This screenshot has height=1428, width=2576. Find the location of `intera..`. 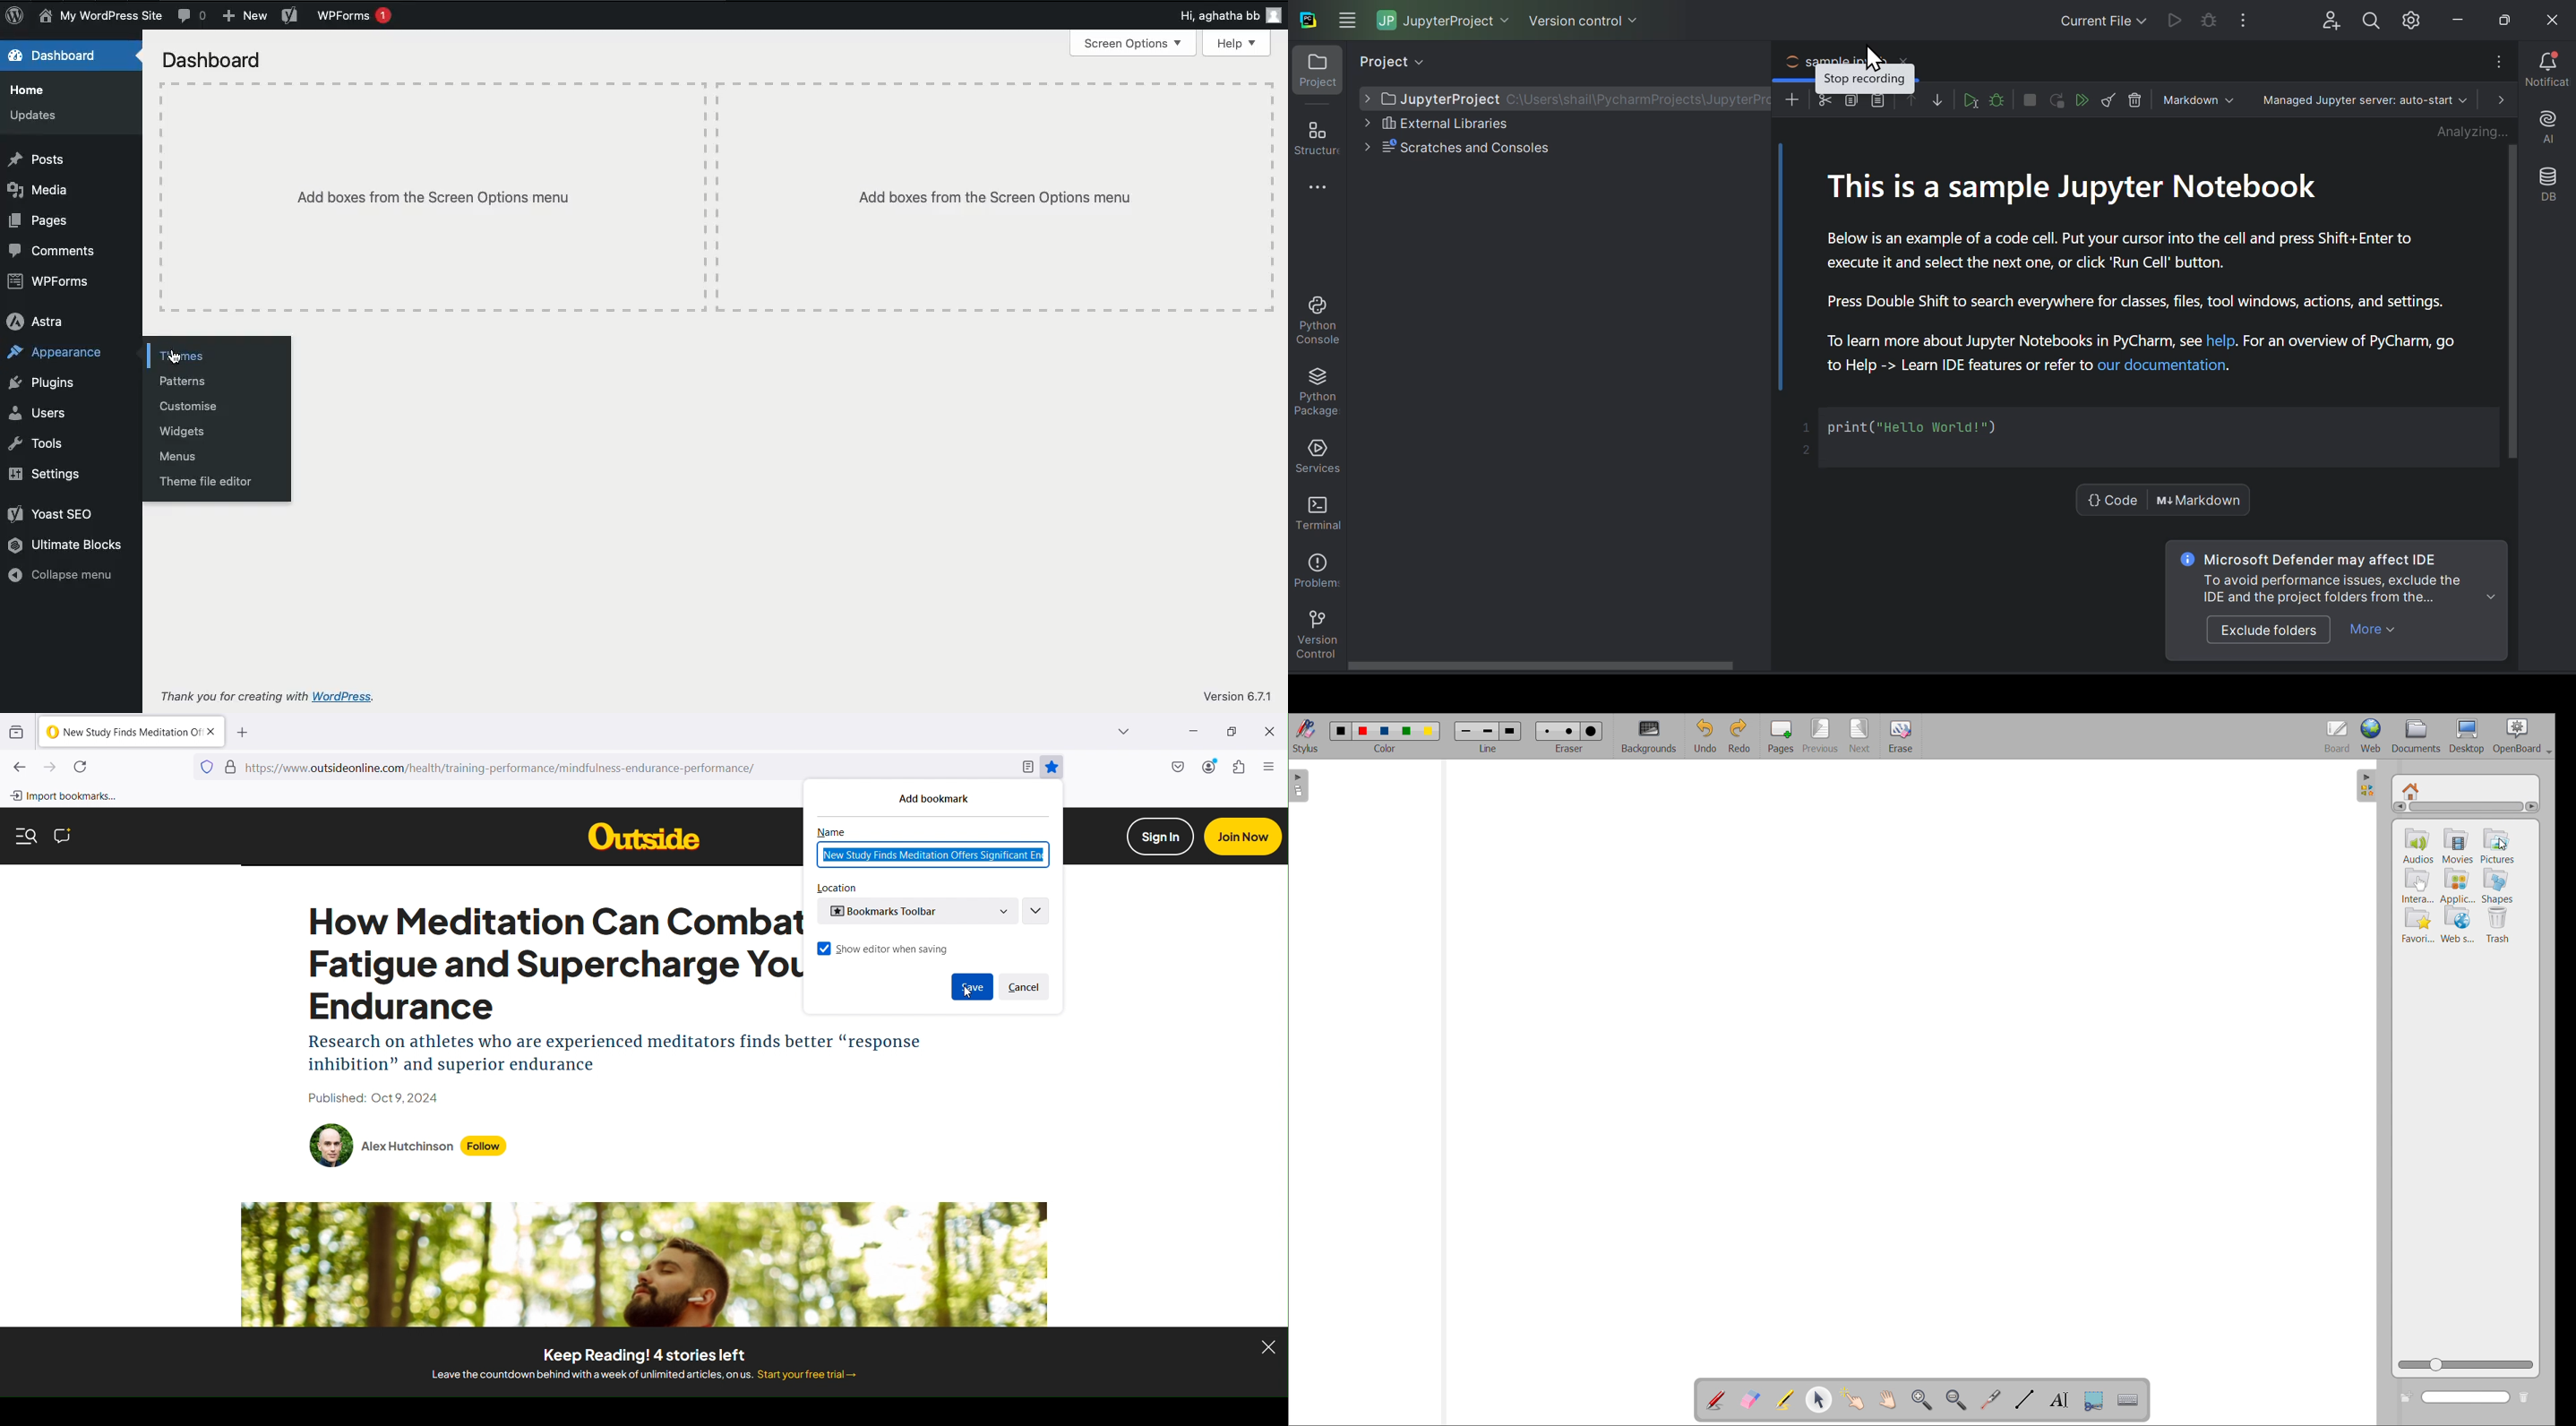

intera.. is located at coordinates (2418, 885).